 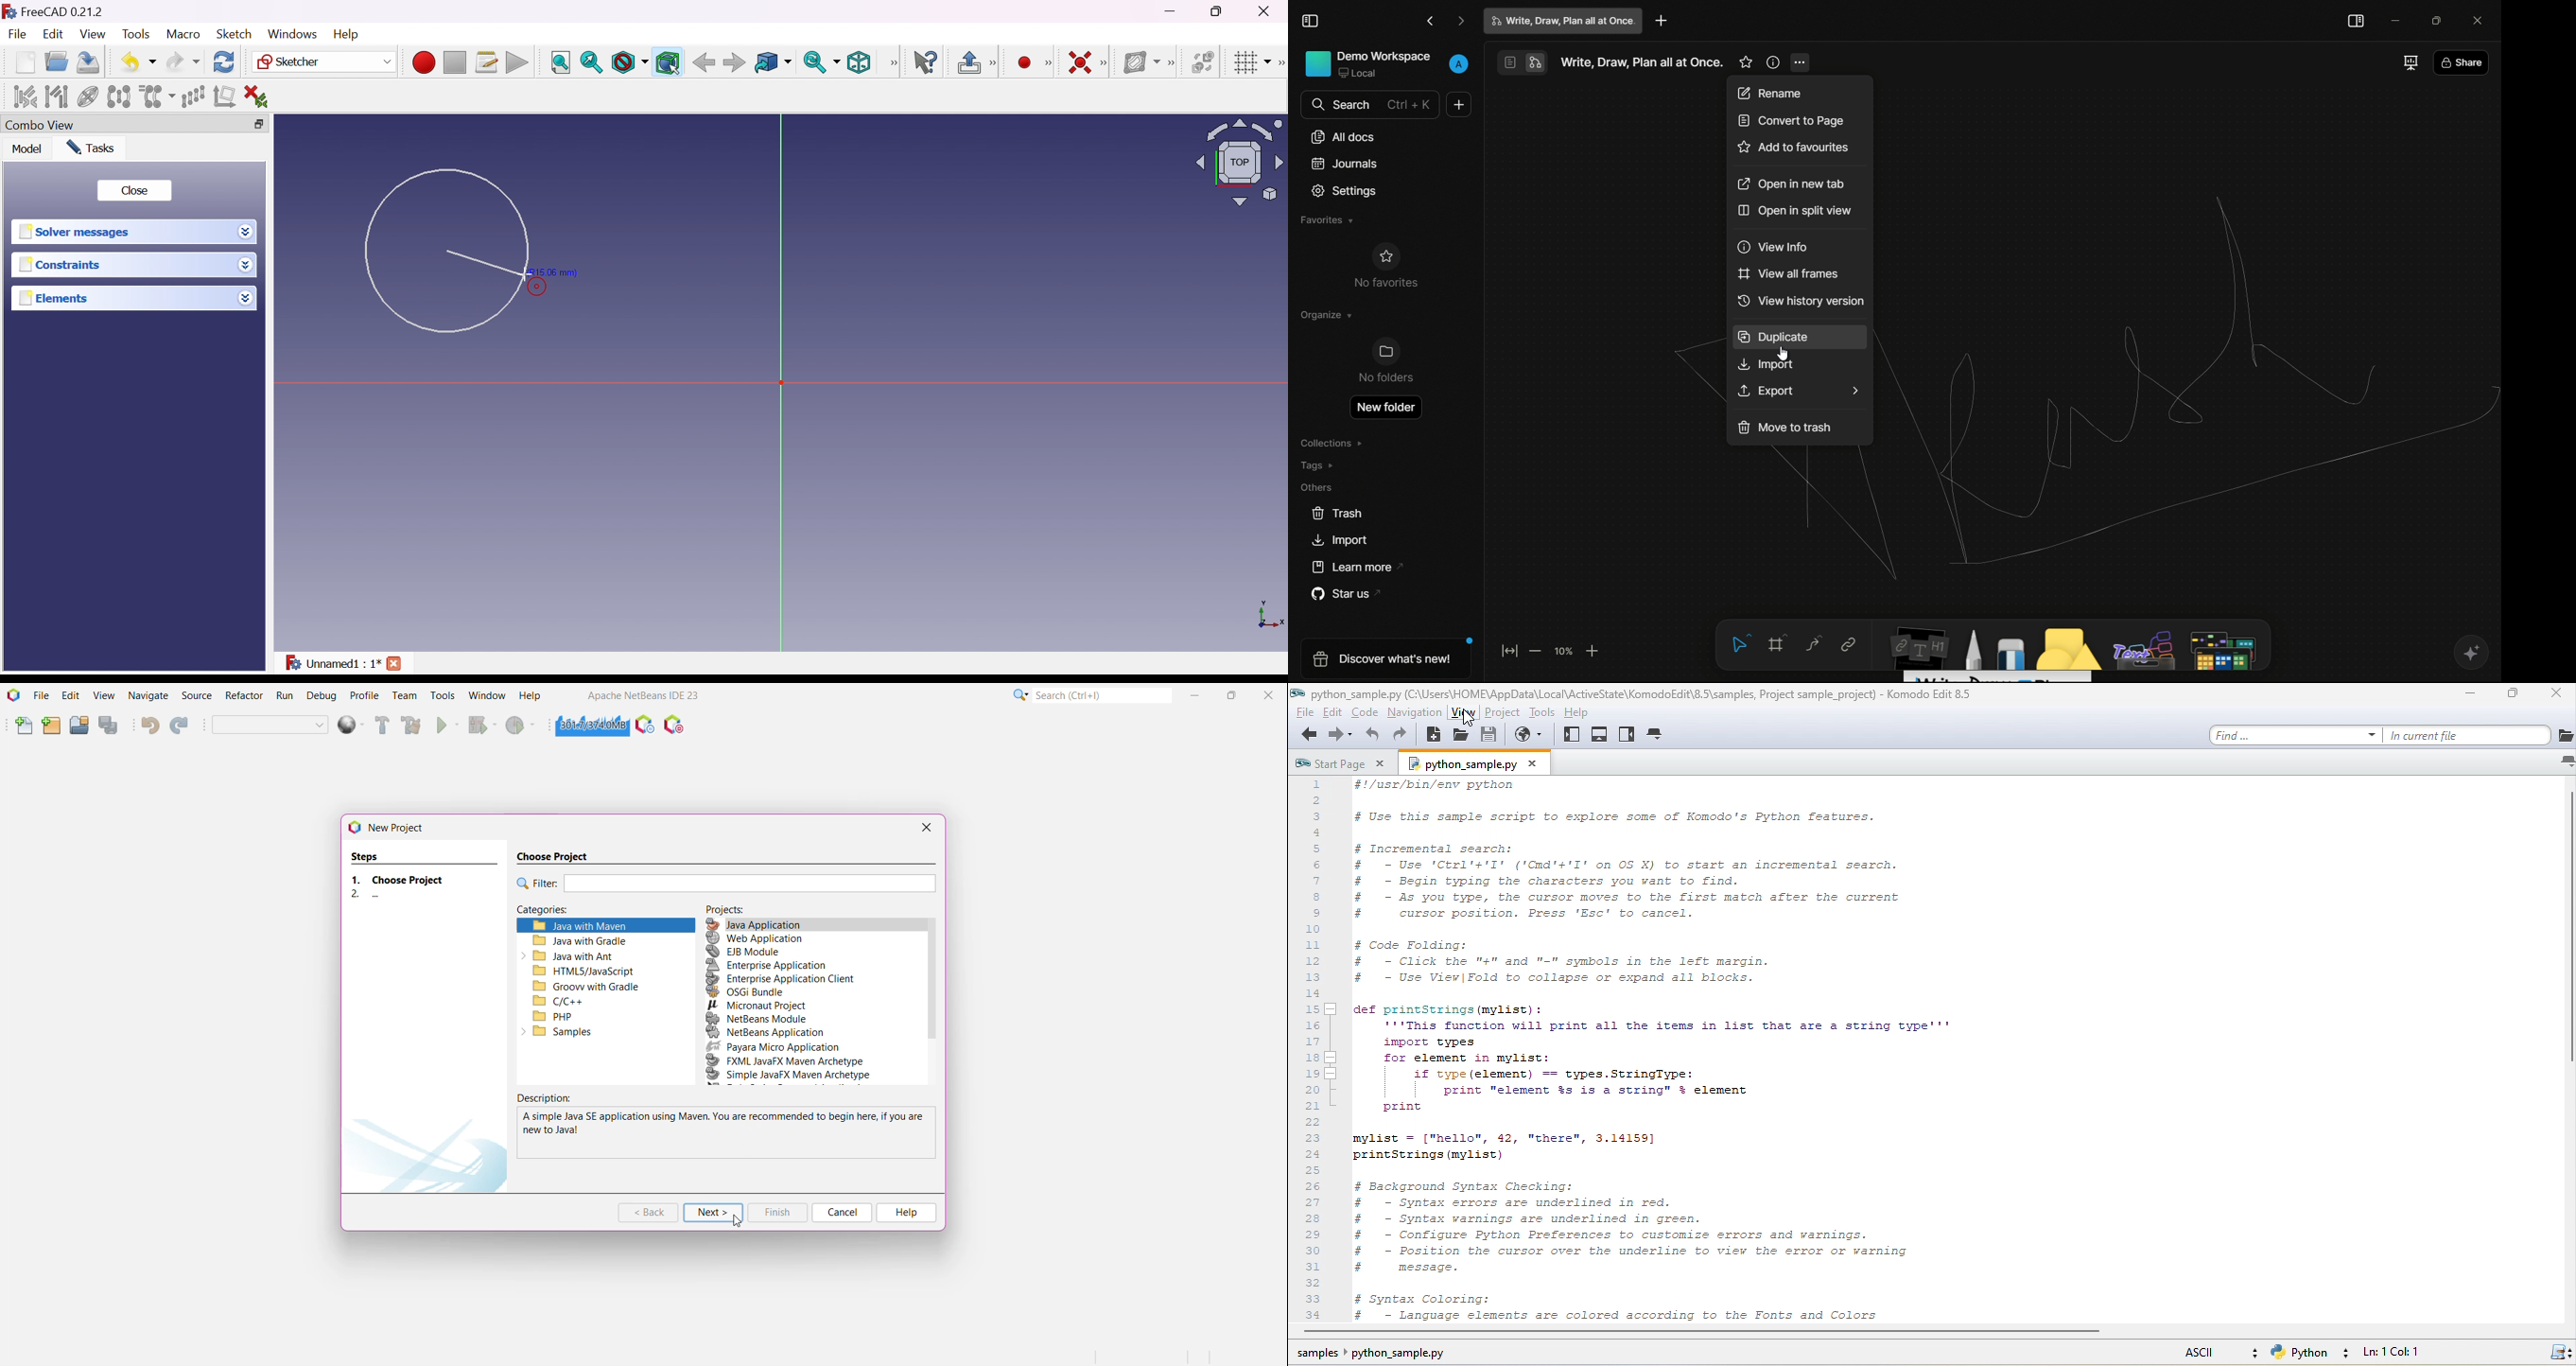 What do you see at coordinates (2355, 22) in the screenshot?
I see `toggle sidebar` at bounding box center [2355, 22].